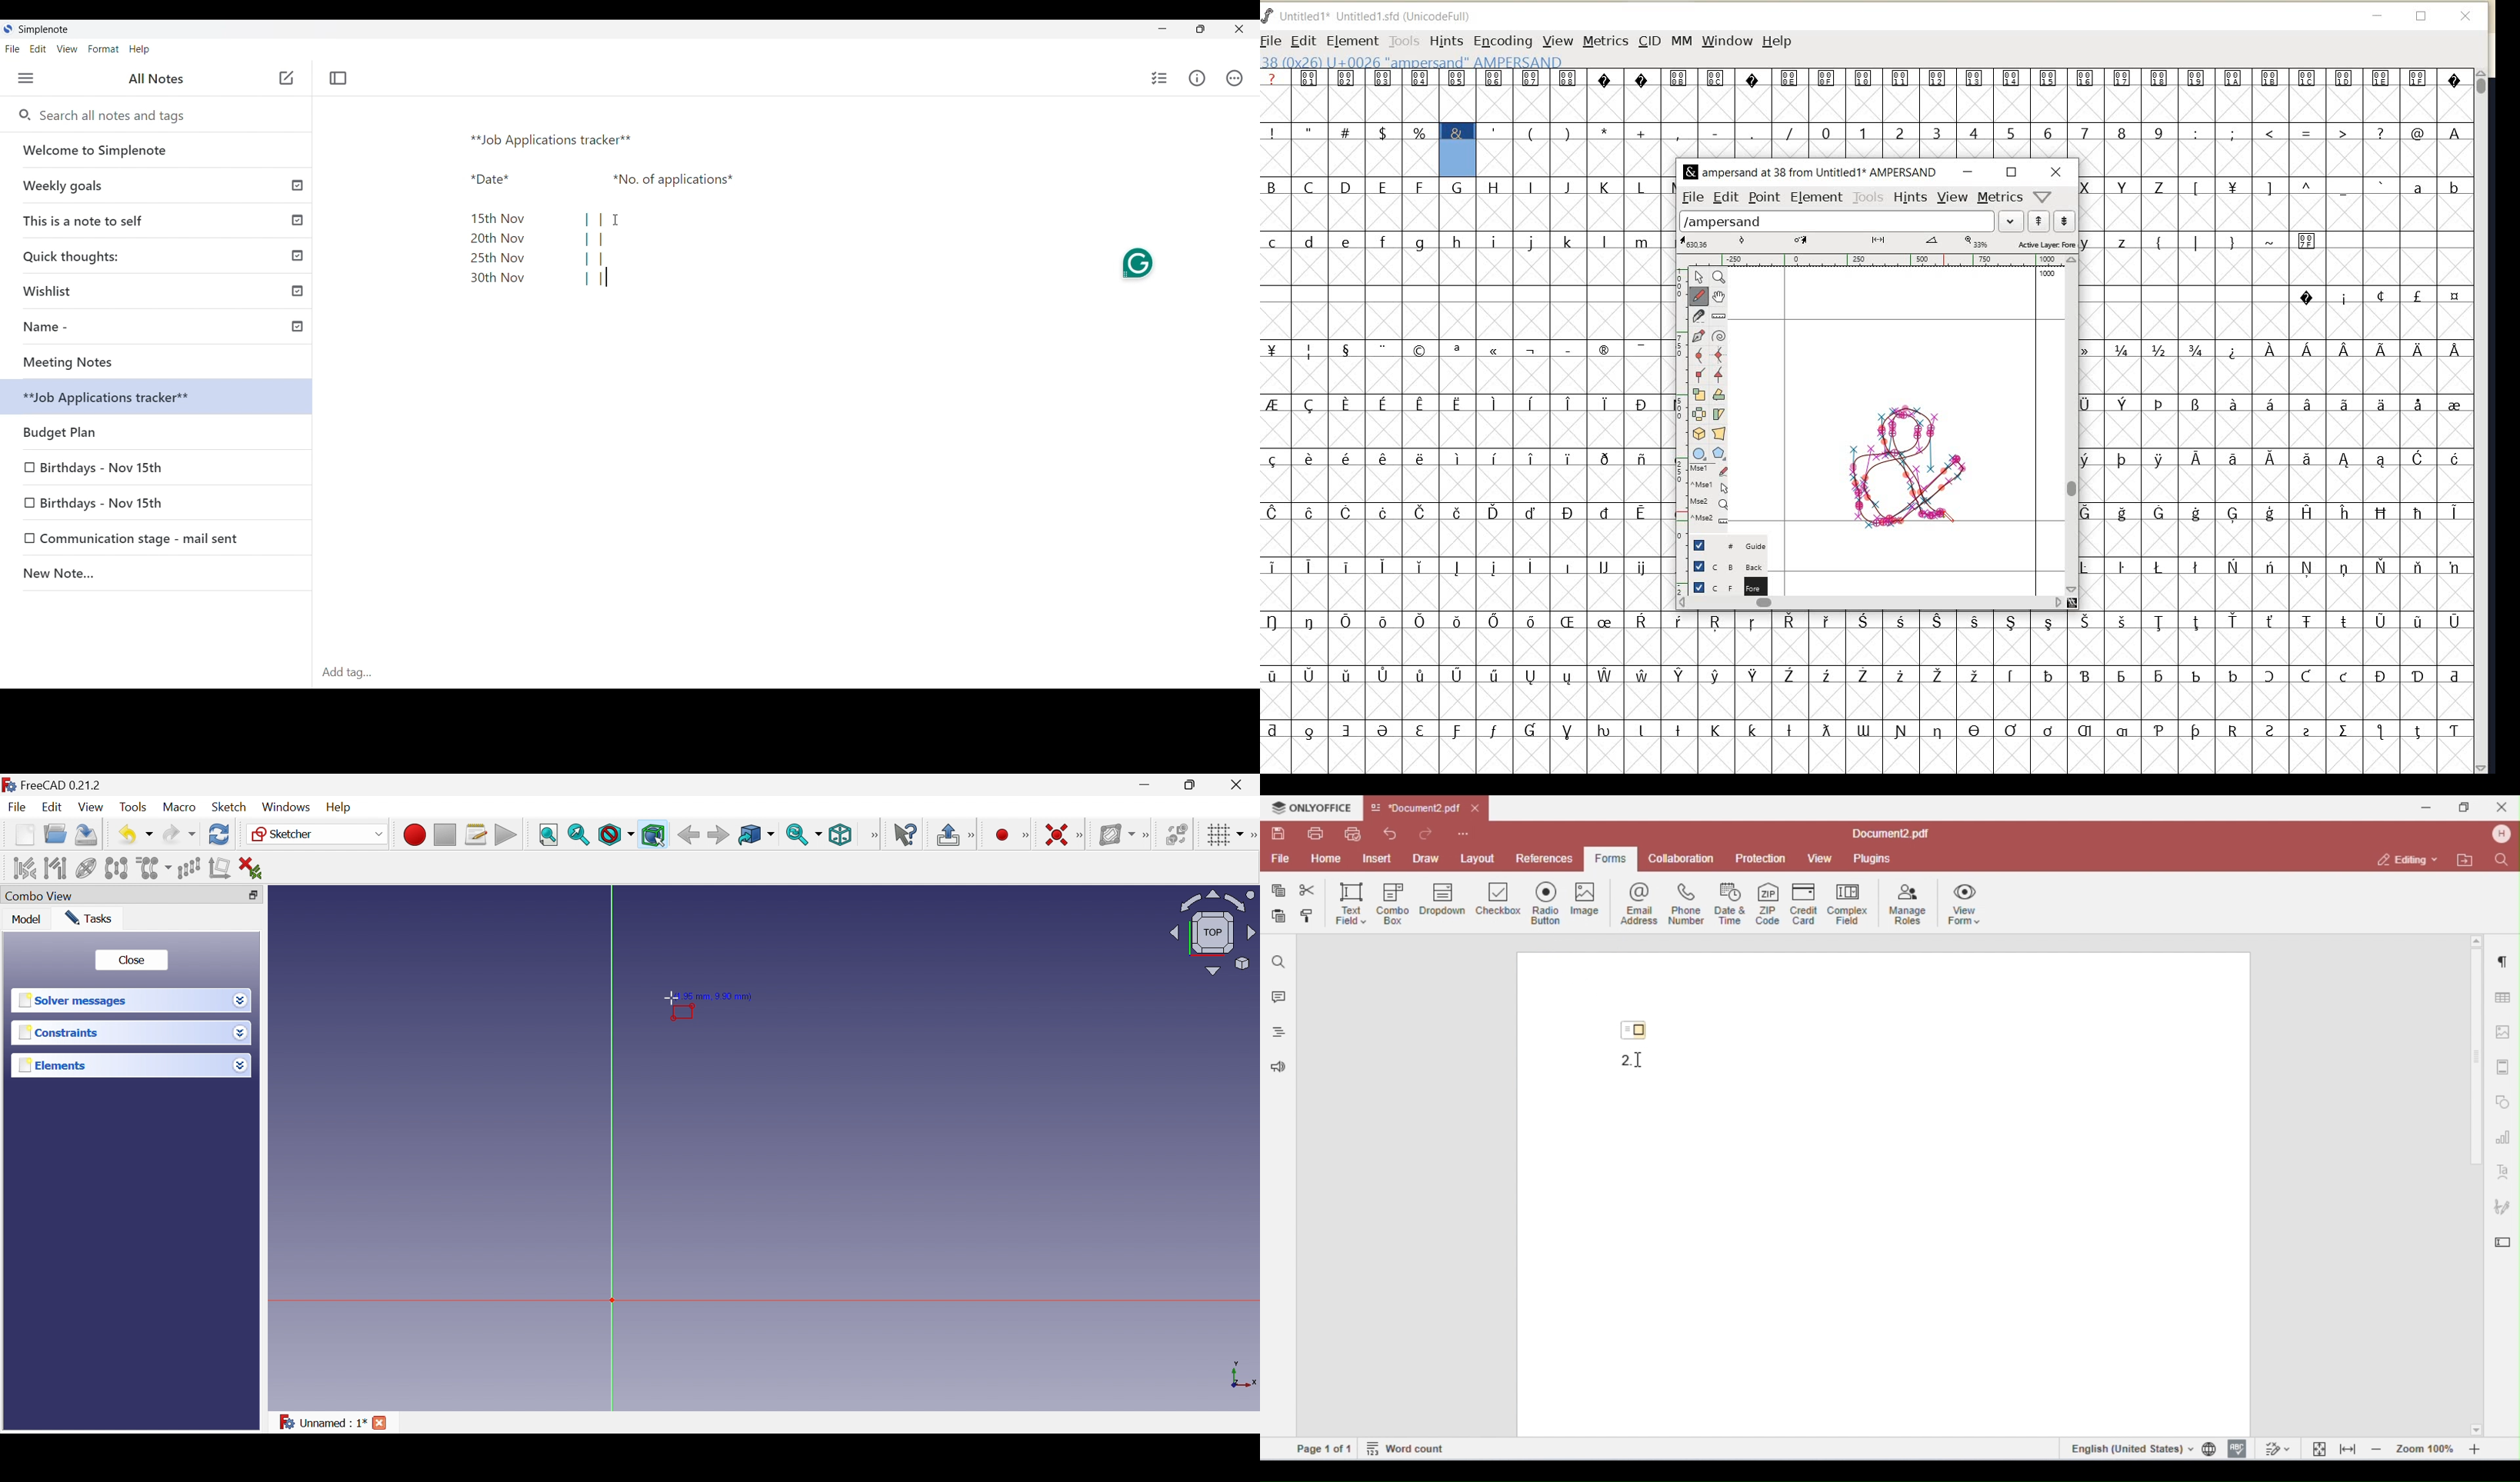 The image size is (2520, 1484). What do you see at coordinates (786, 673) in the screenshot?
I see `Click to type in tag` at bounding box center [786, 673].